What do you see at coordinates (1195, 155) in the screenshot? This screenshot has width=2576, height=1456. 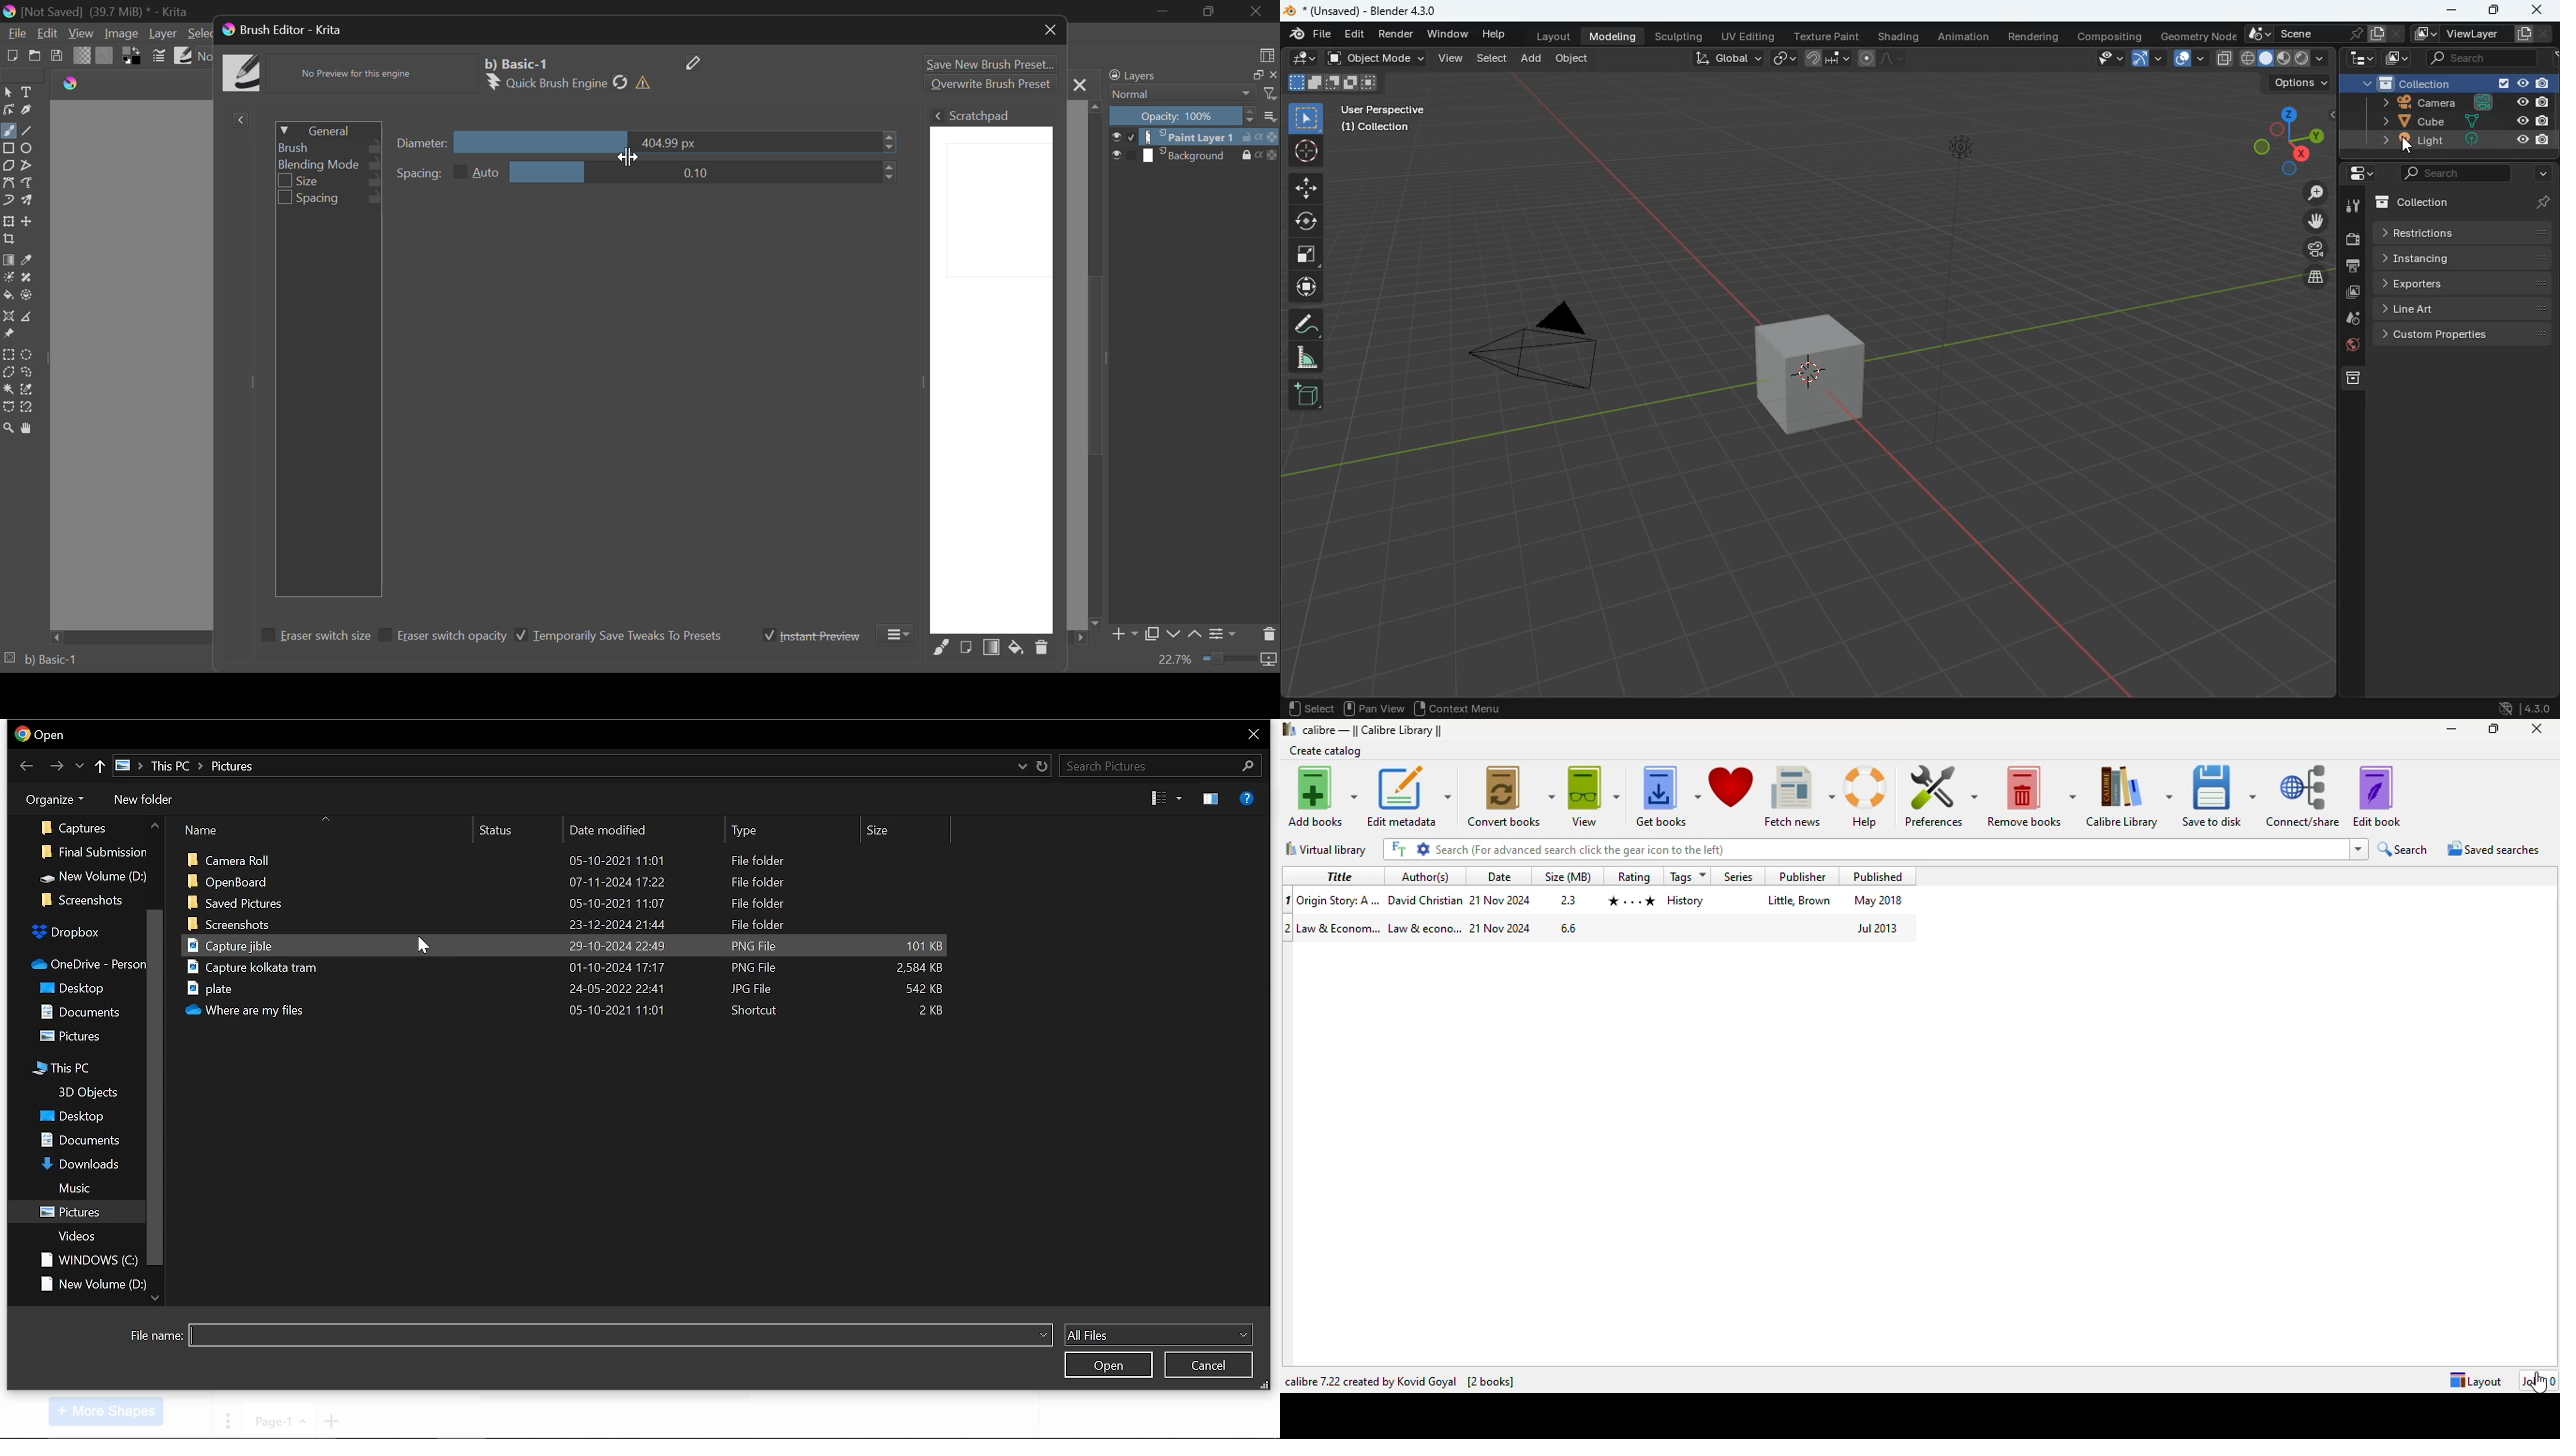 I see `Background` at bounding box center [1195, 155].